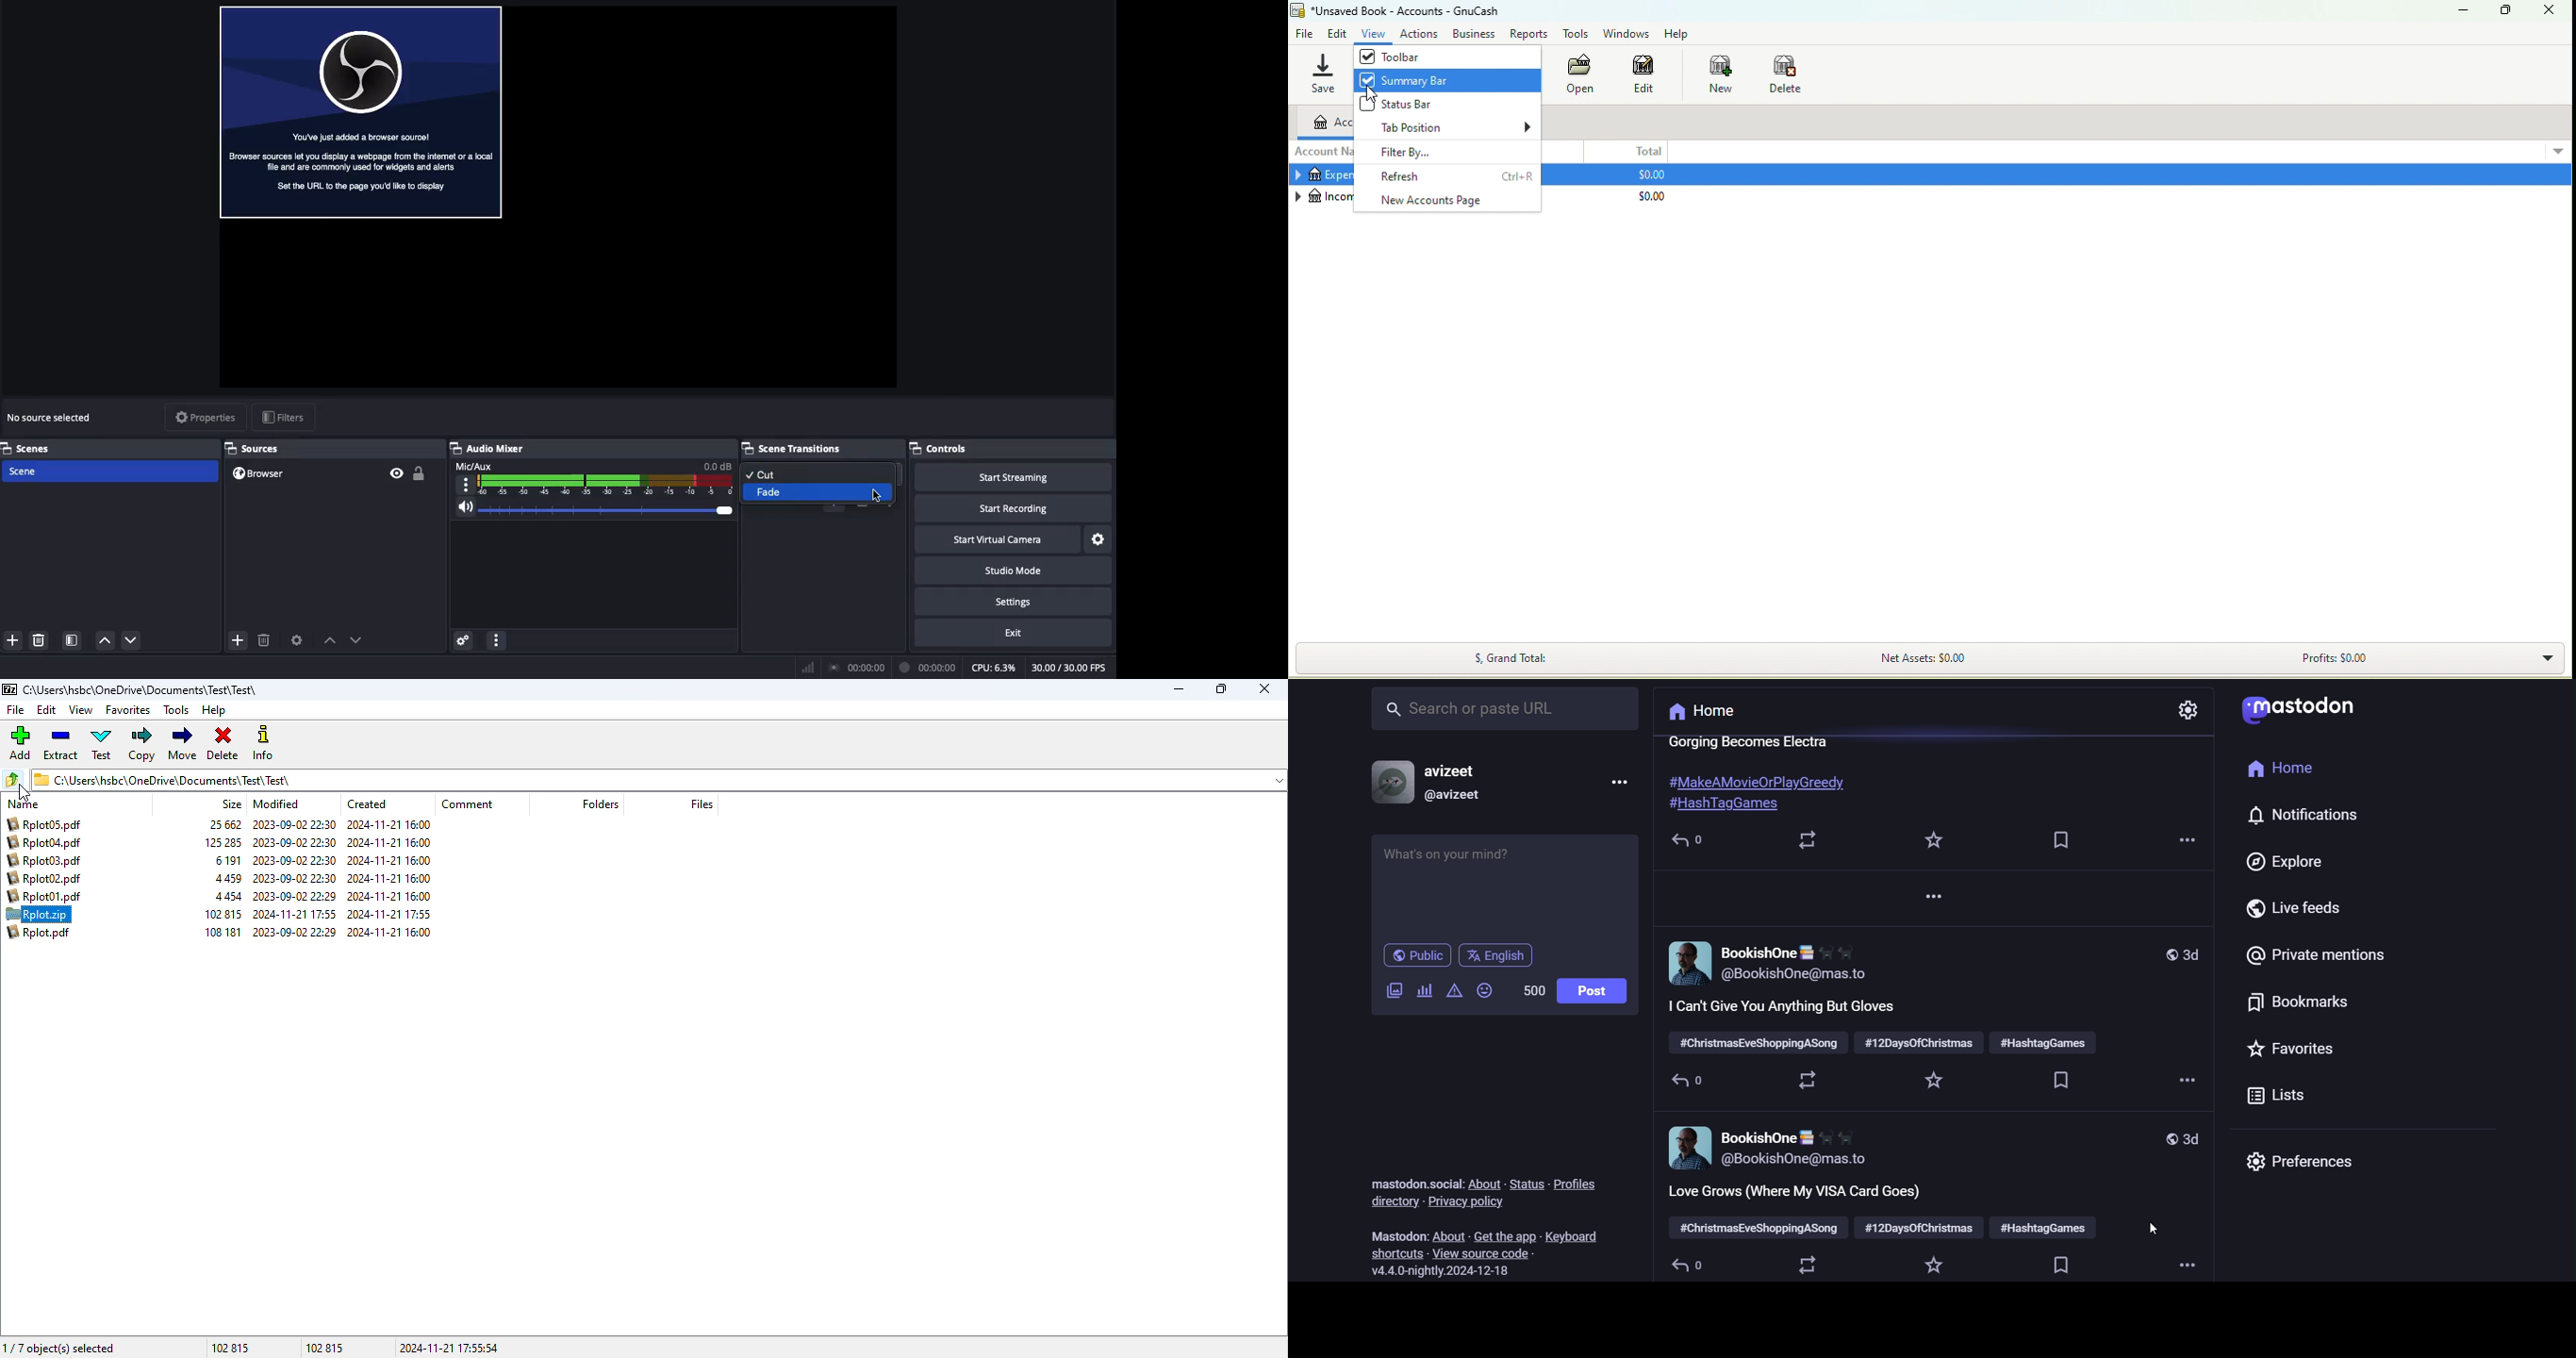 This screenshot has height=1372, width=2576. I want to click on Scene transitions, so click(795, 450).